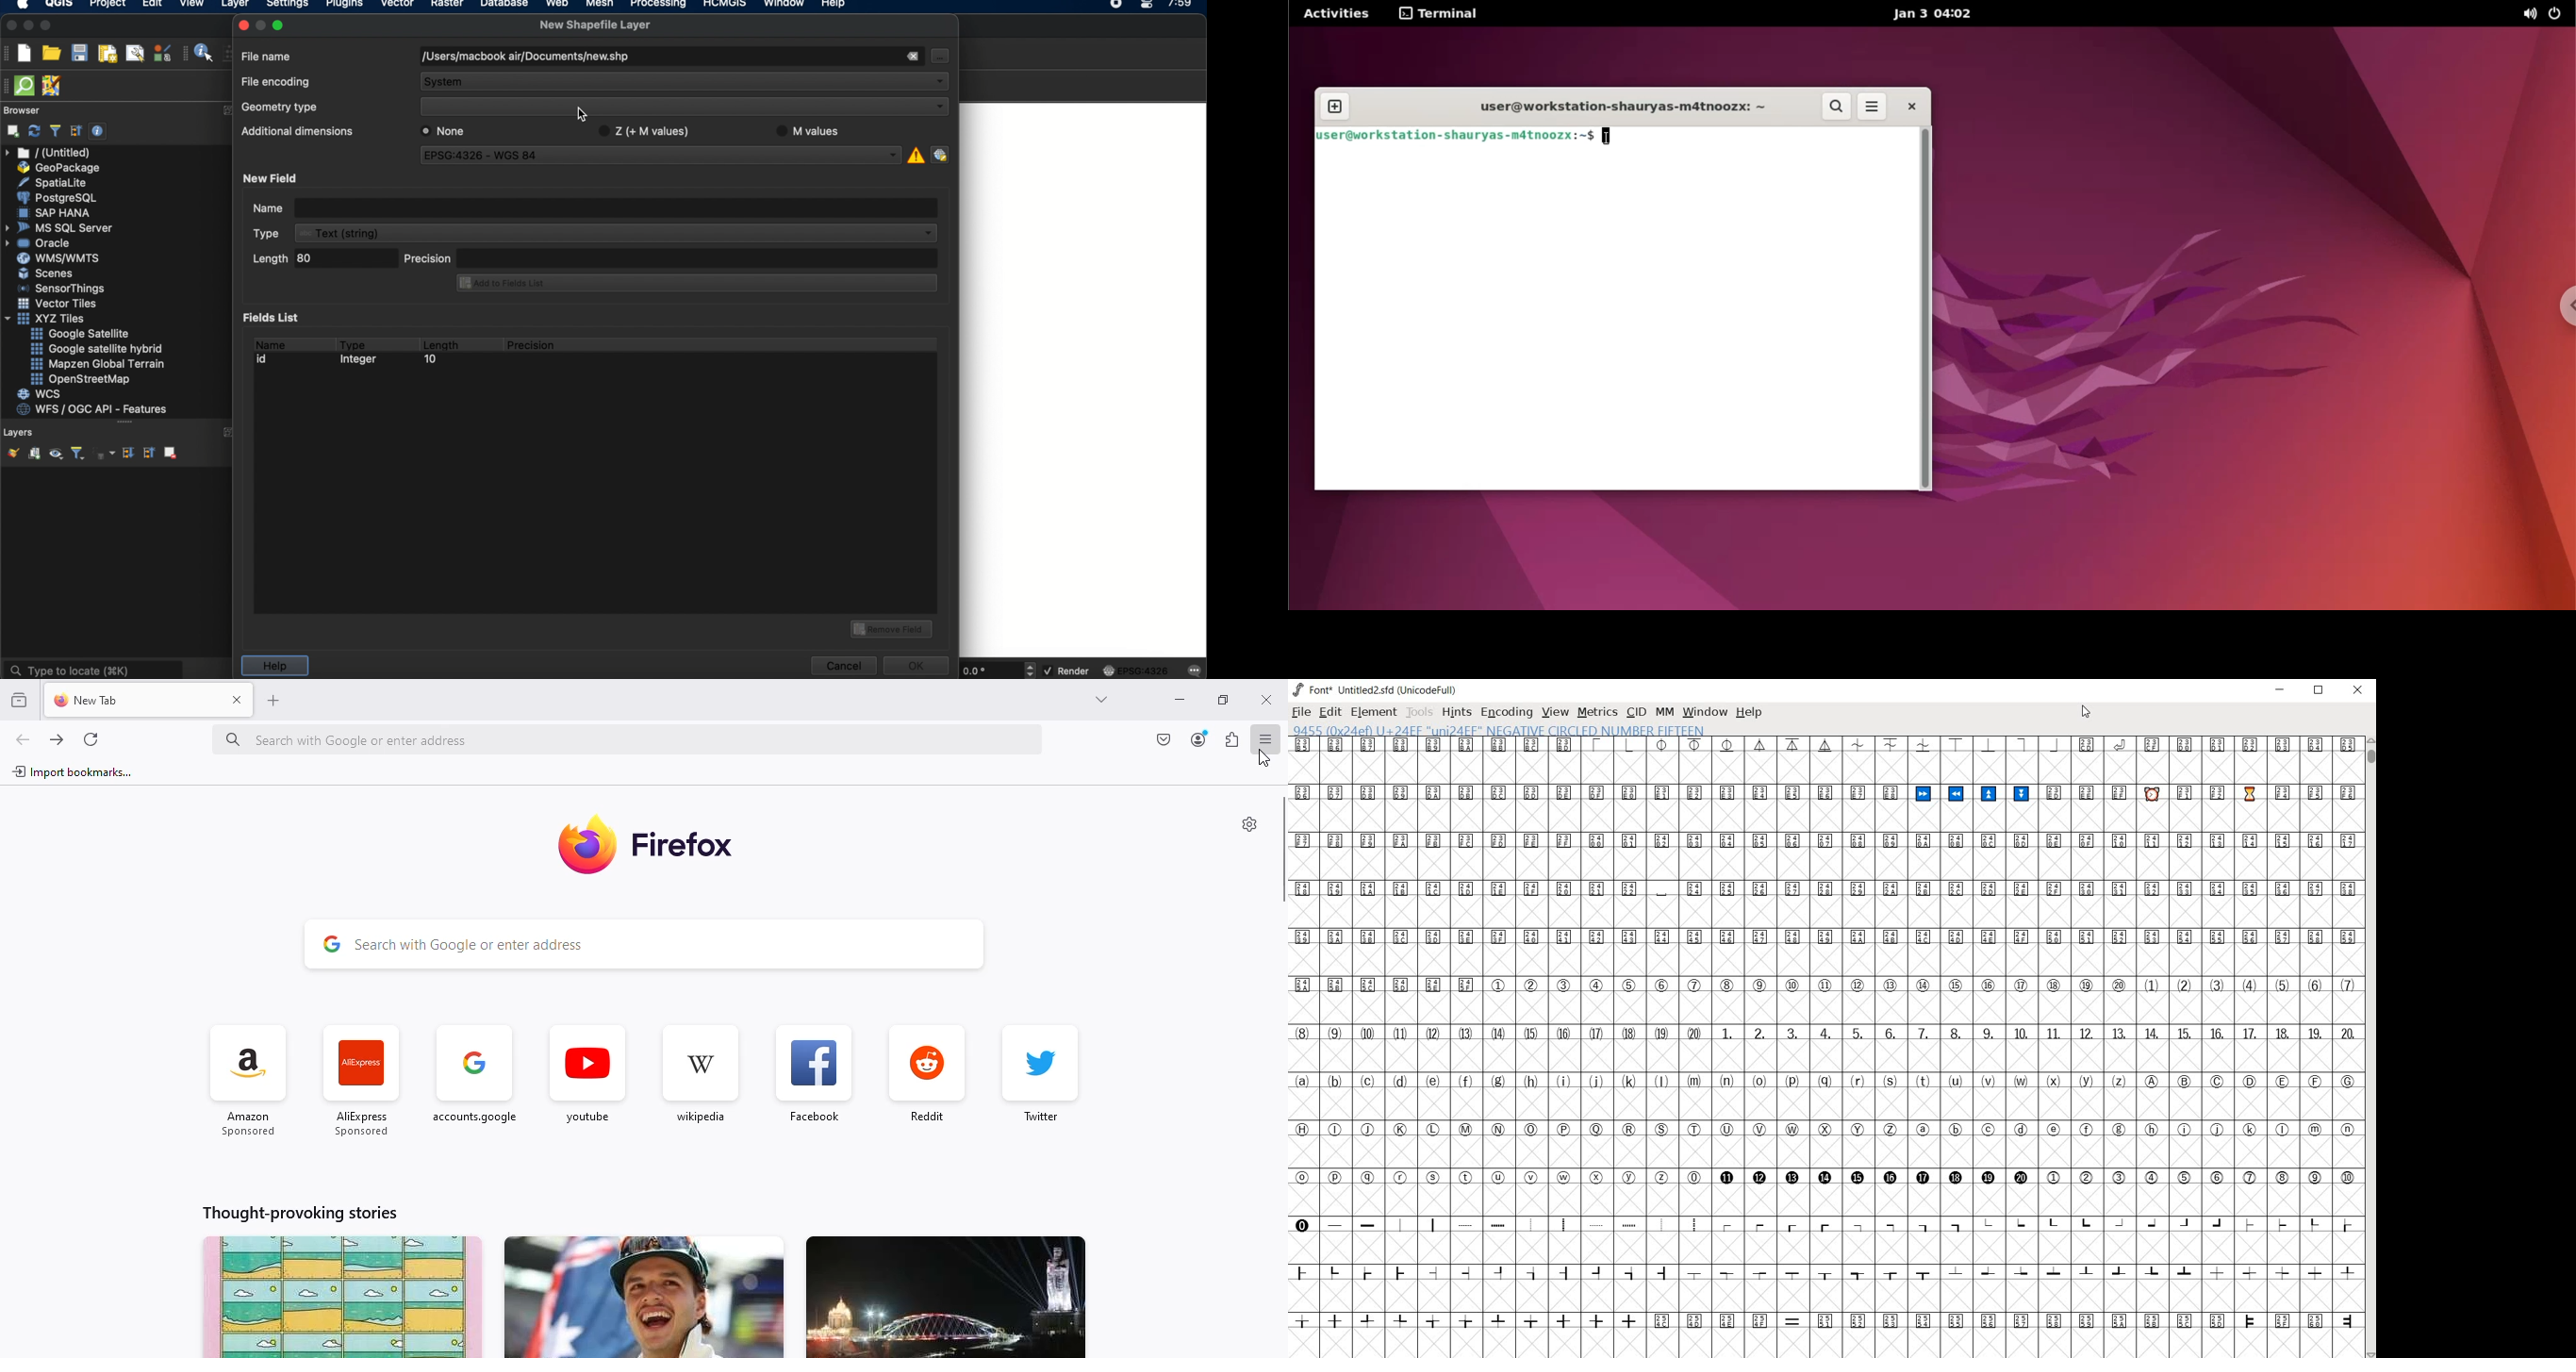 This screenshot has height=1372, width=2576. What do you see at coordinates (126, 453) in the screenshot?
I see `expand all` at bounding box center [126, 453].